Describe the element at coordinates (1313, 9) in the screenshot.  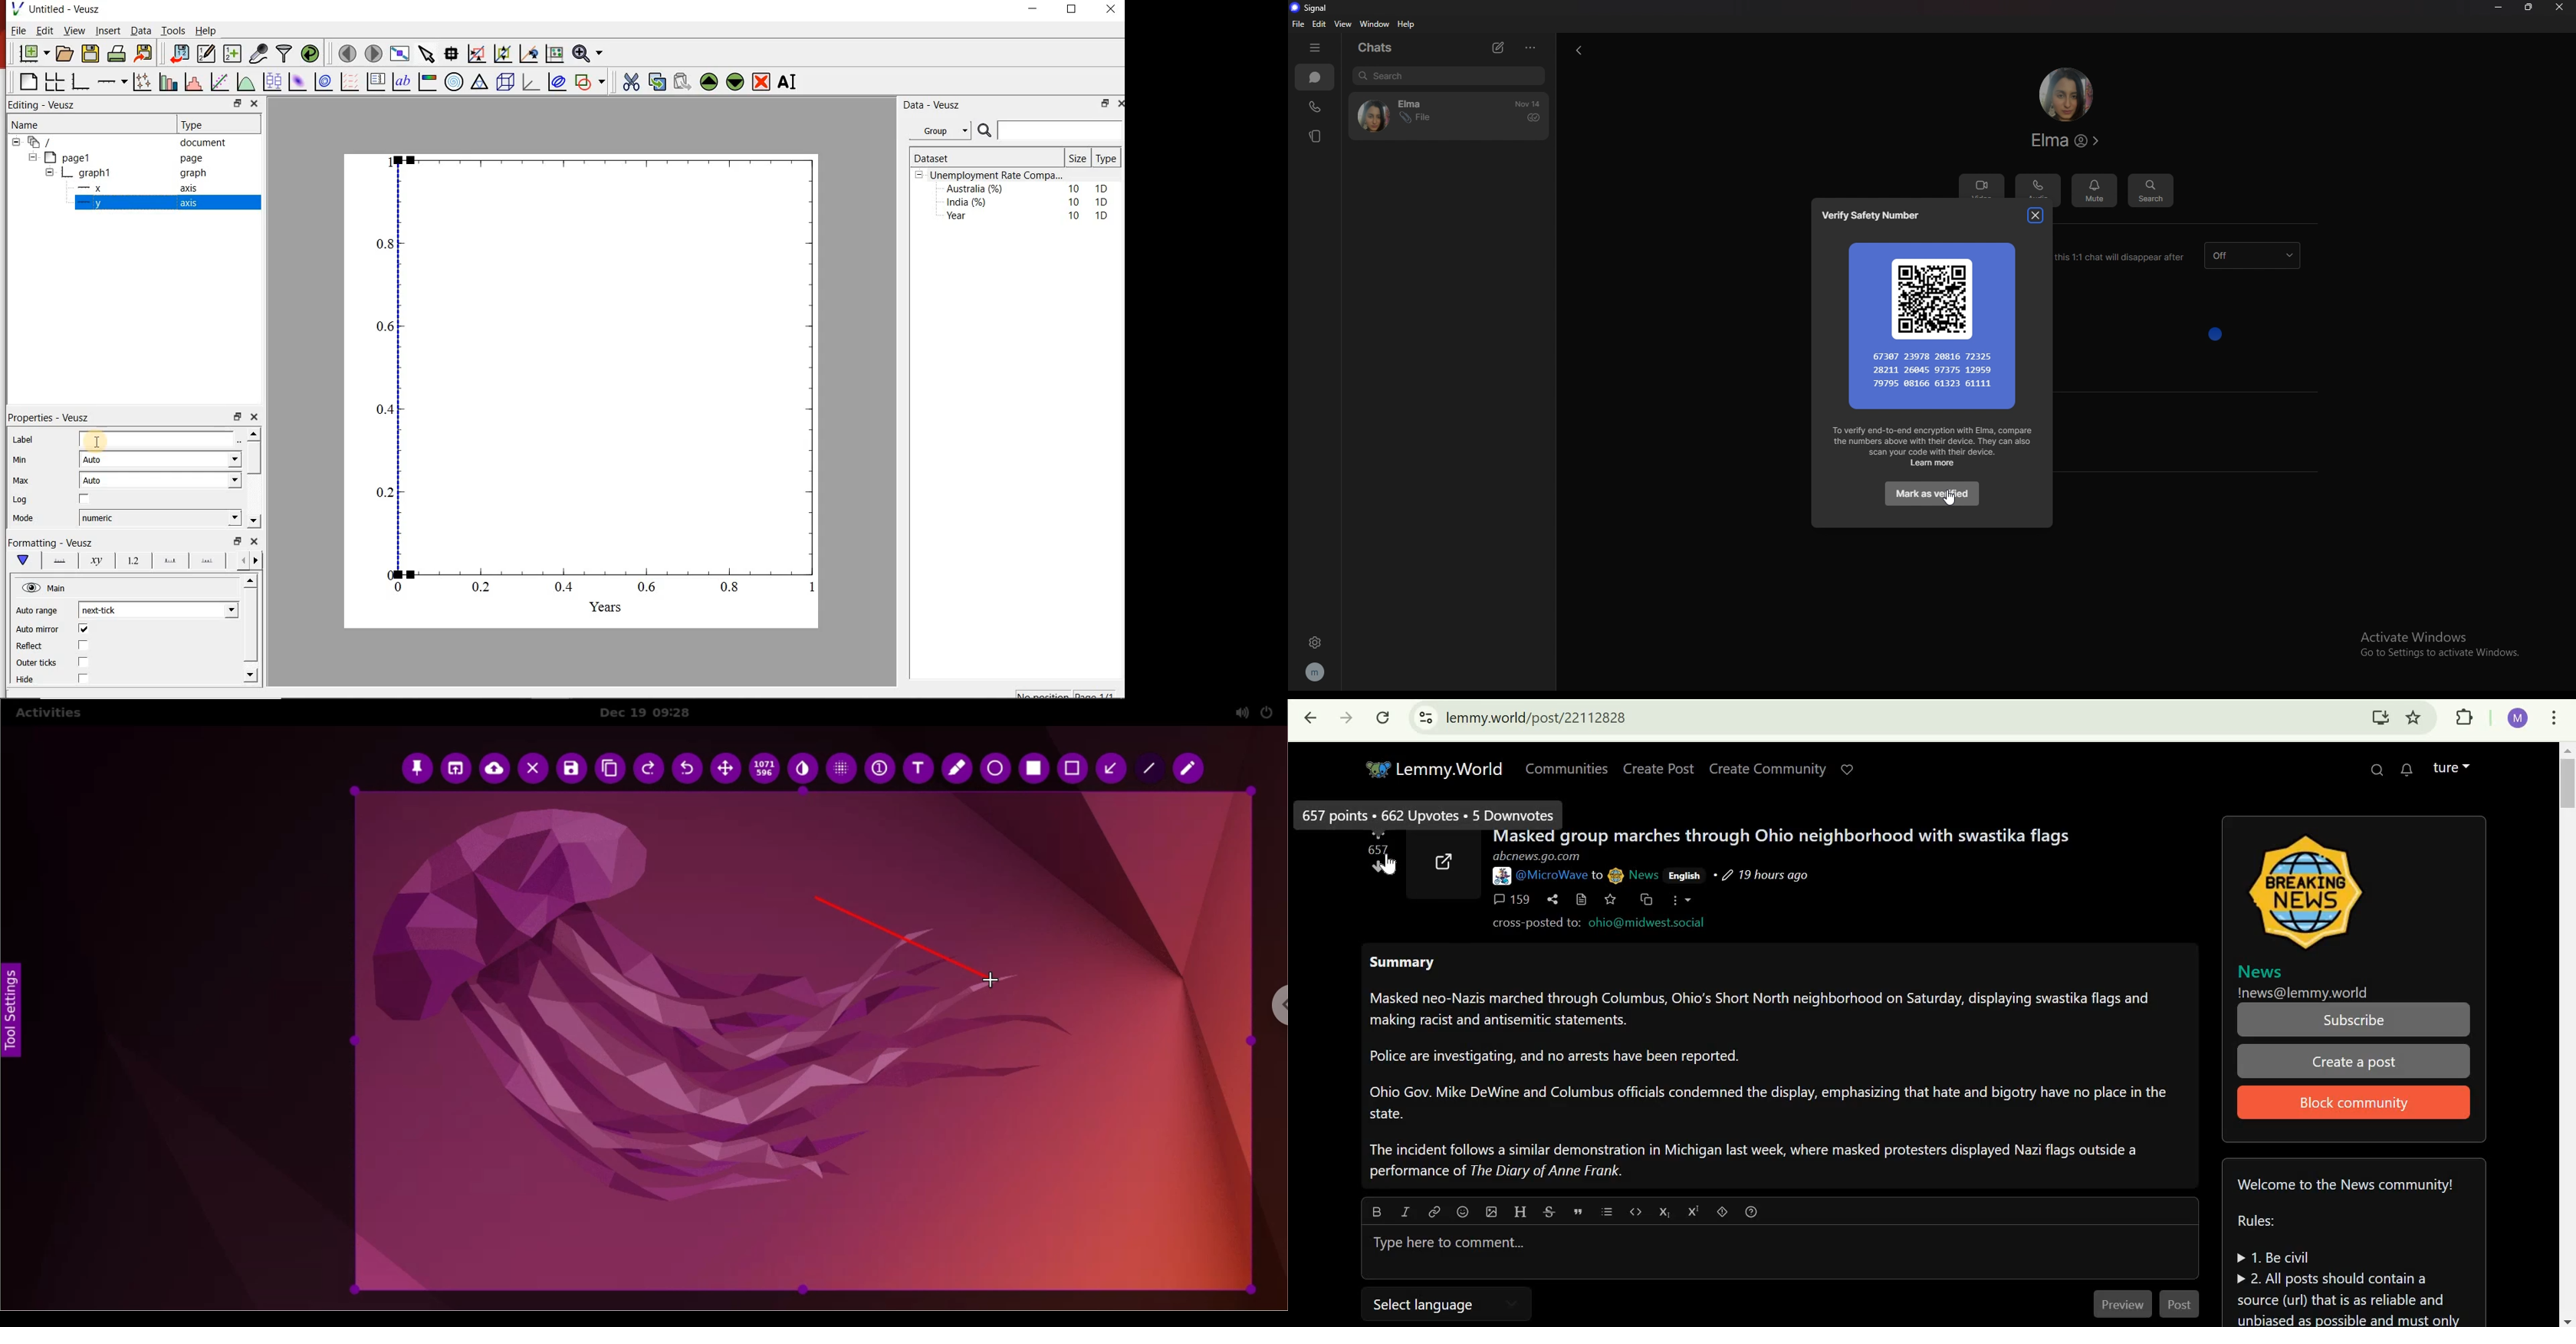
I see `signal` at that location.